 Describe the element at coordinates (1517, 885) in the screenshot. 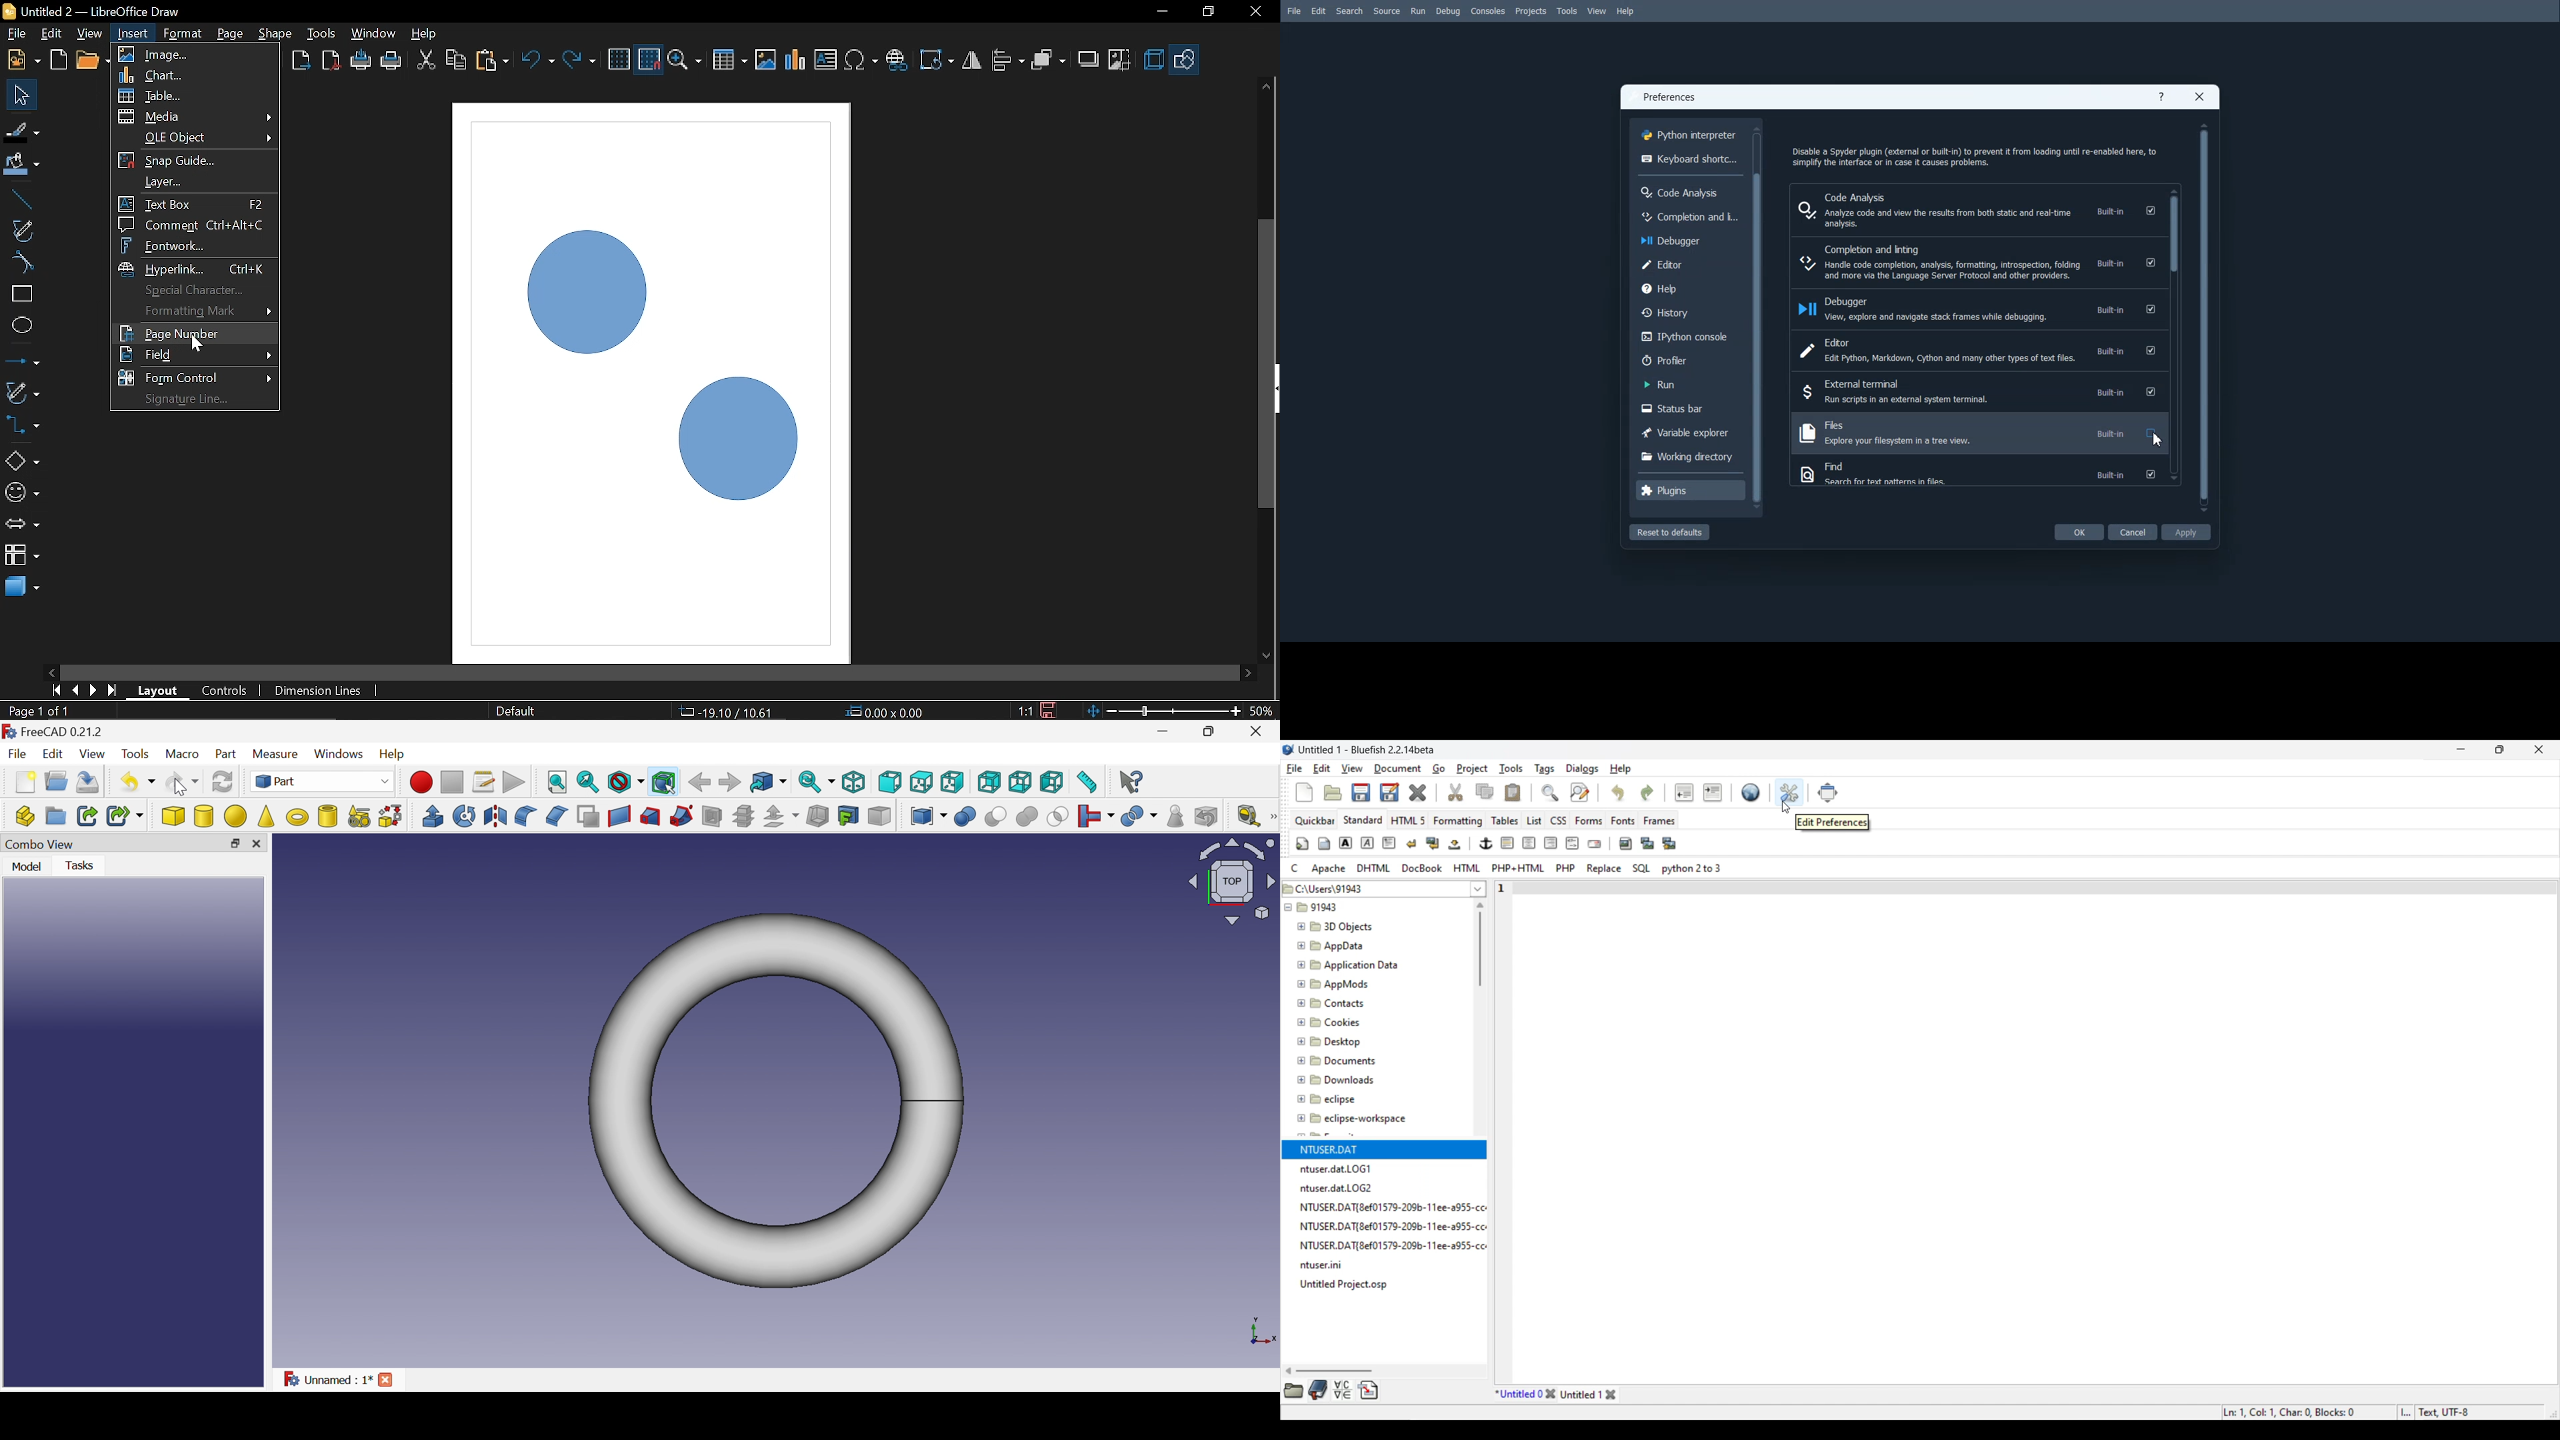

I see `1` at that location.